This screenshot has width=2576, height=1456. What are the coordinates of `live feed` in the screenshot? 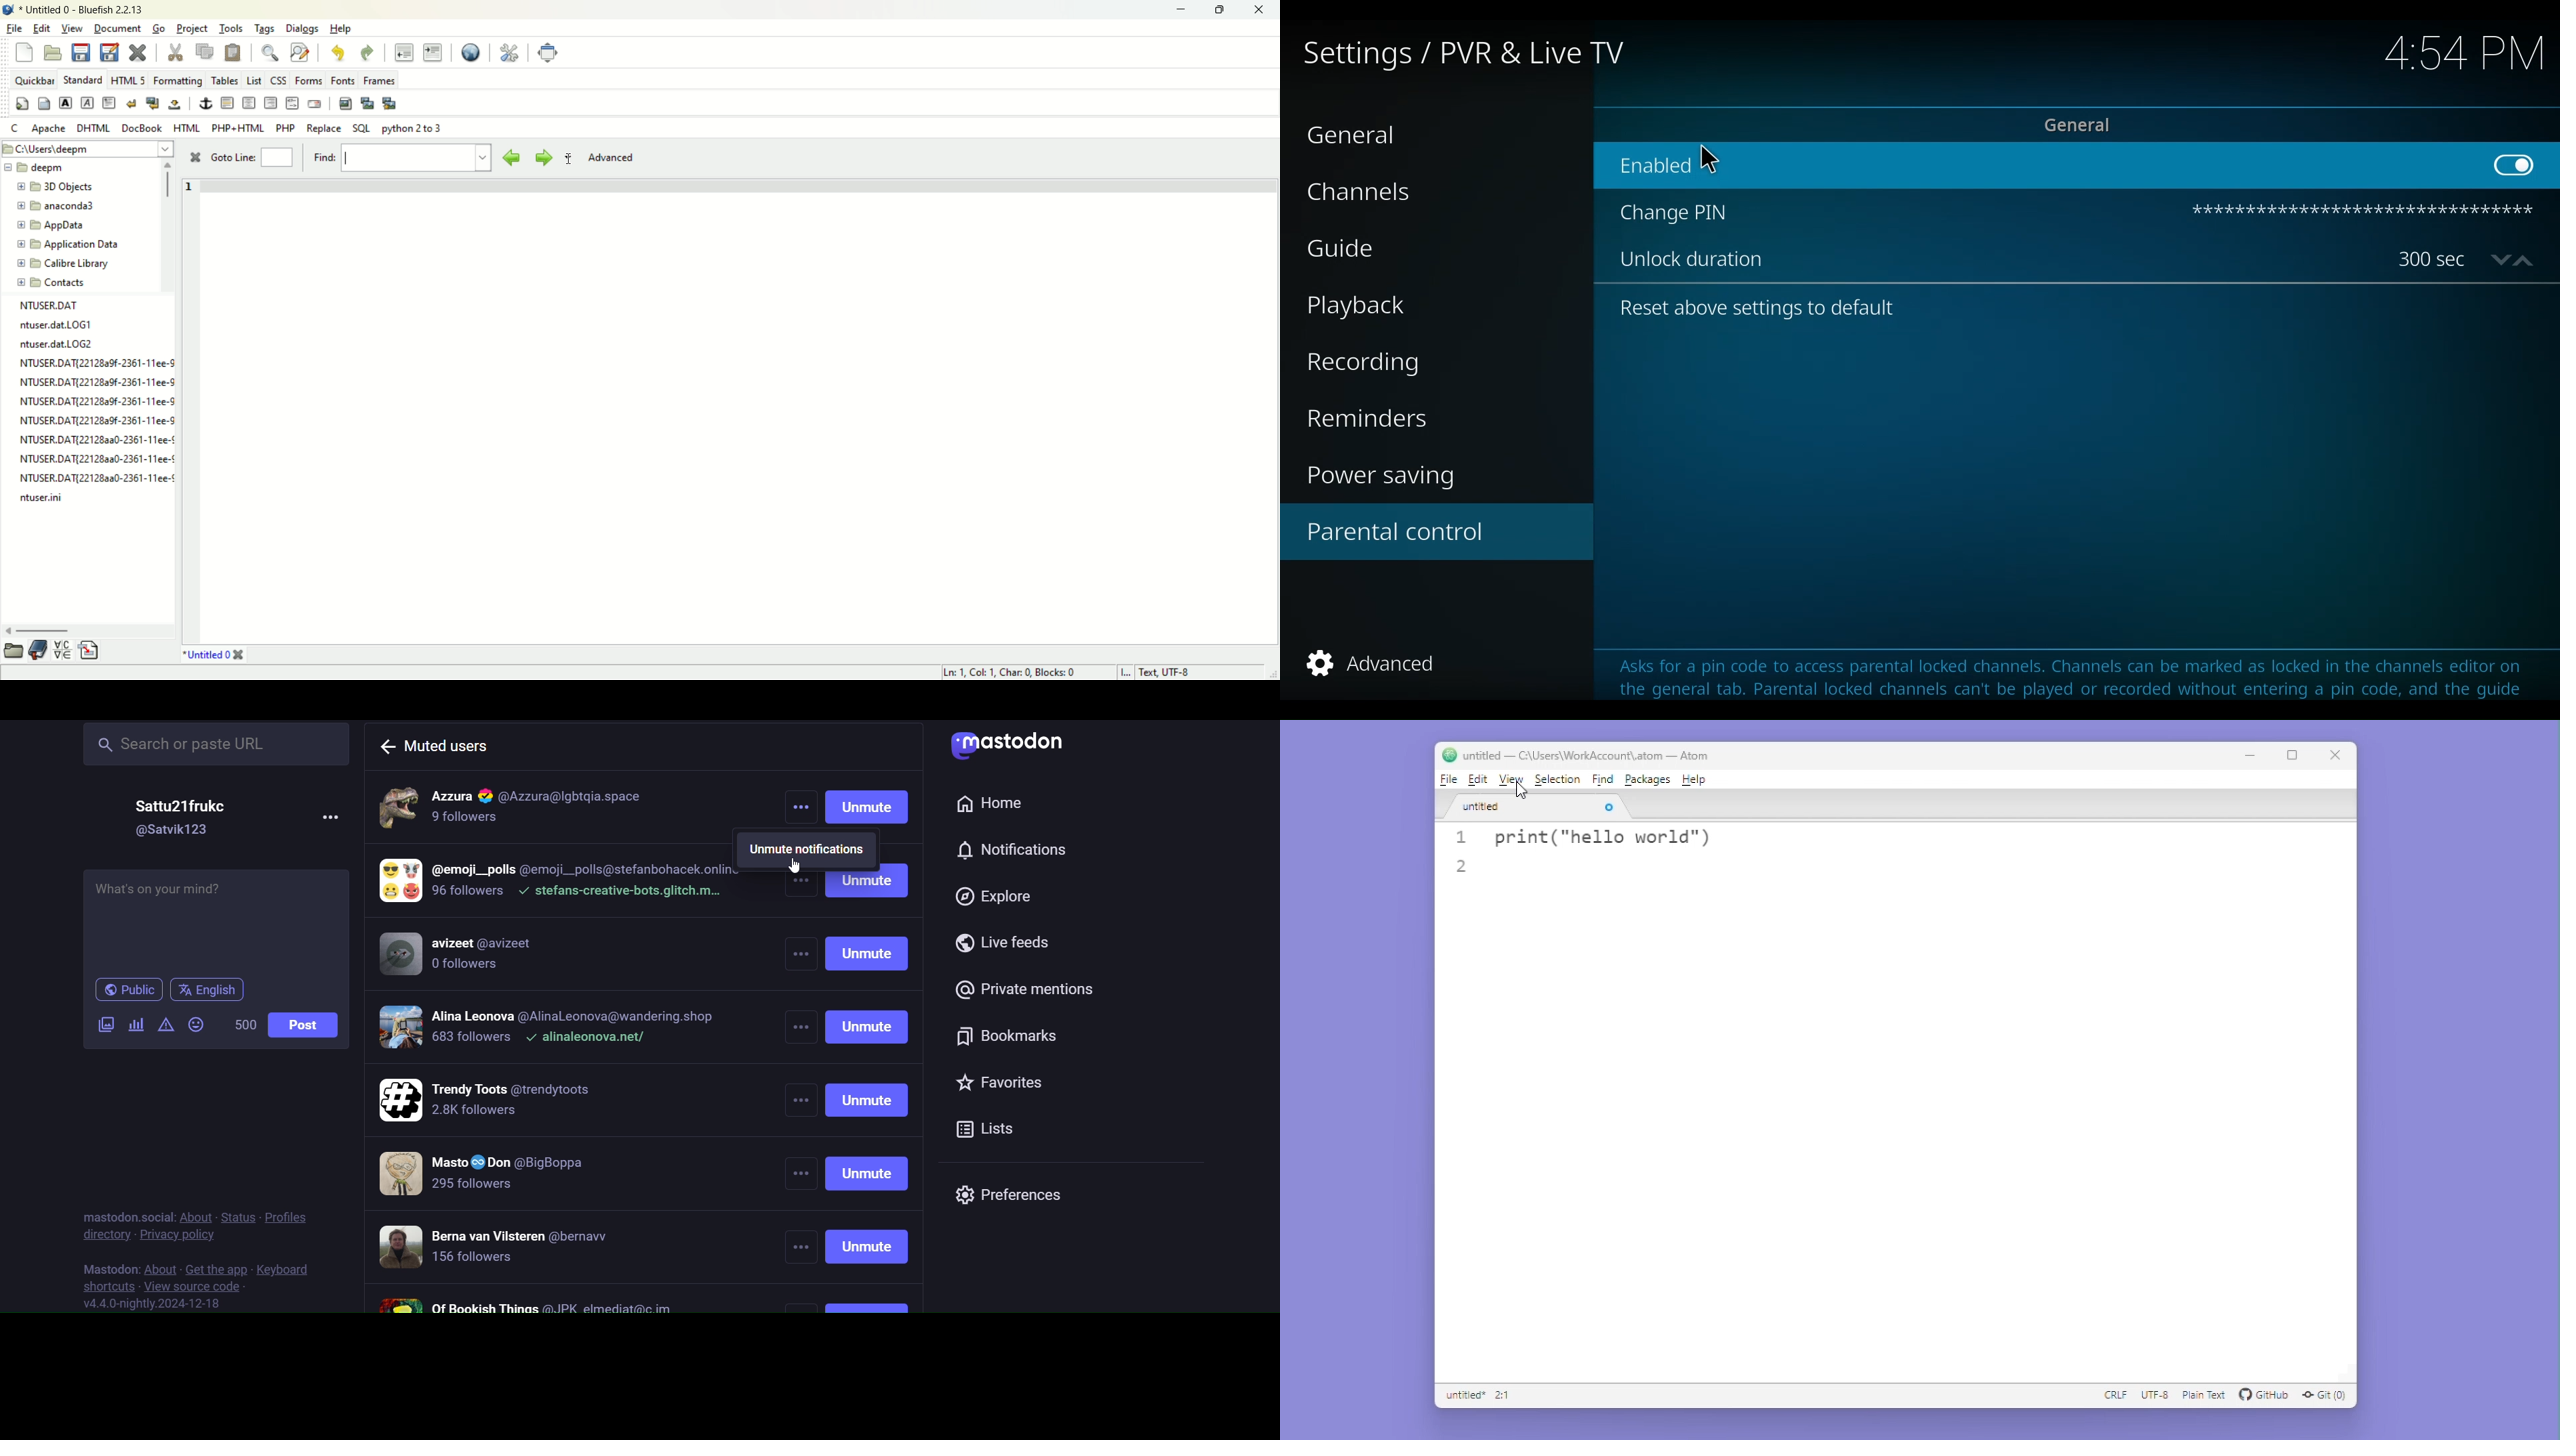 It's located at (1011, 942).